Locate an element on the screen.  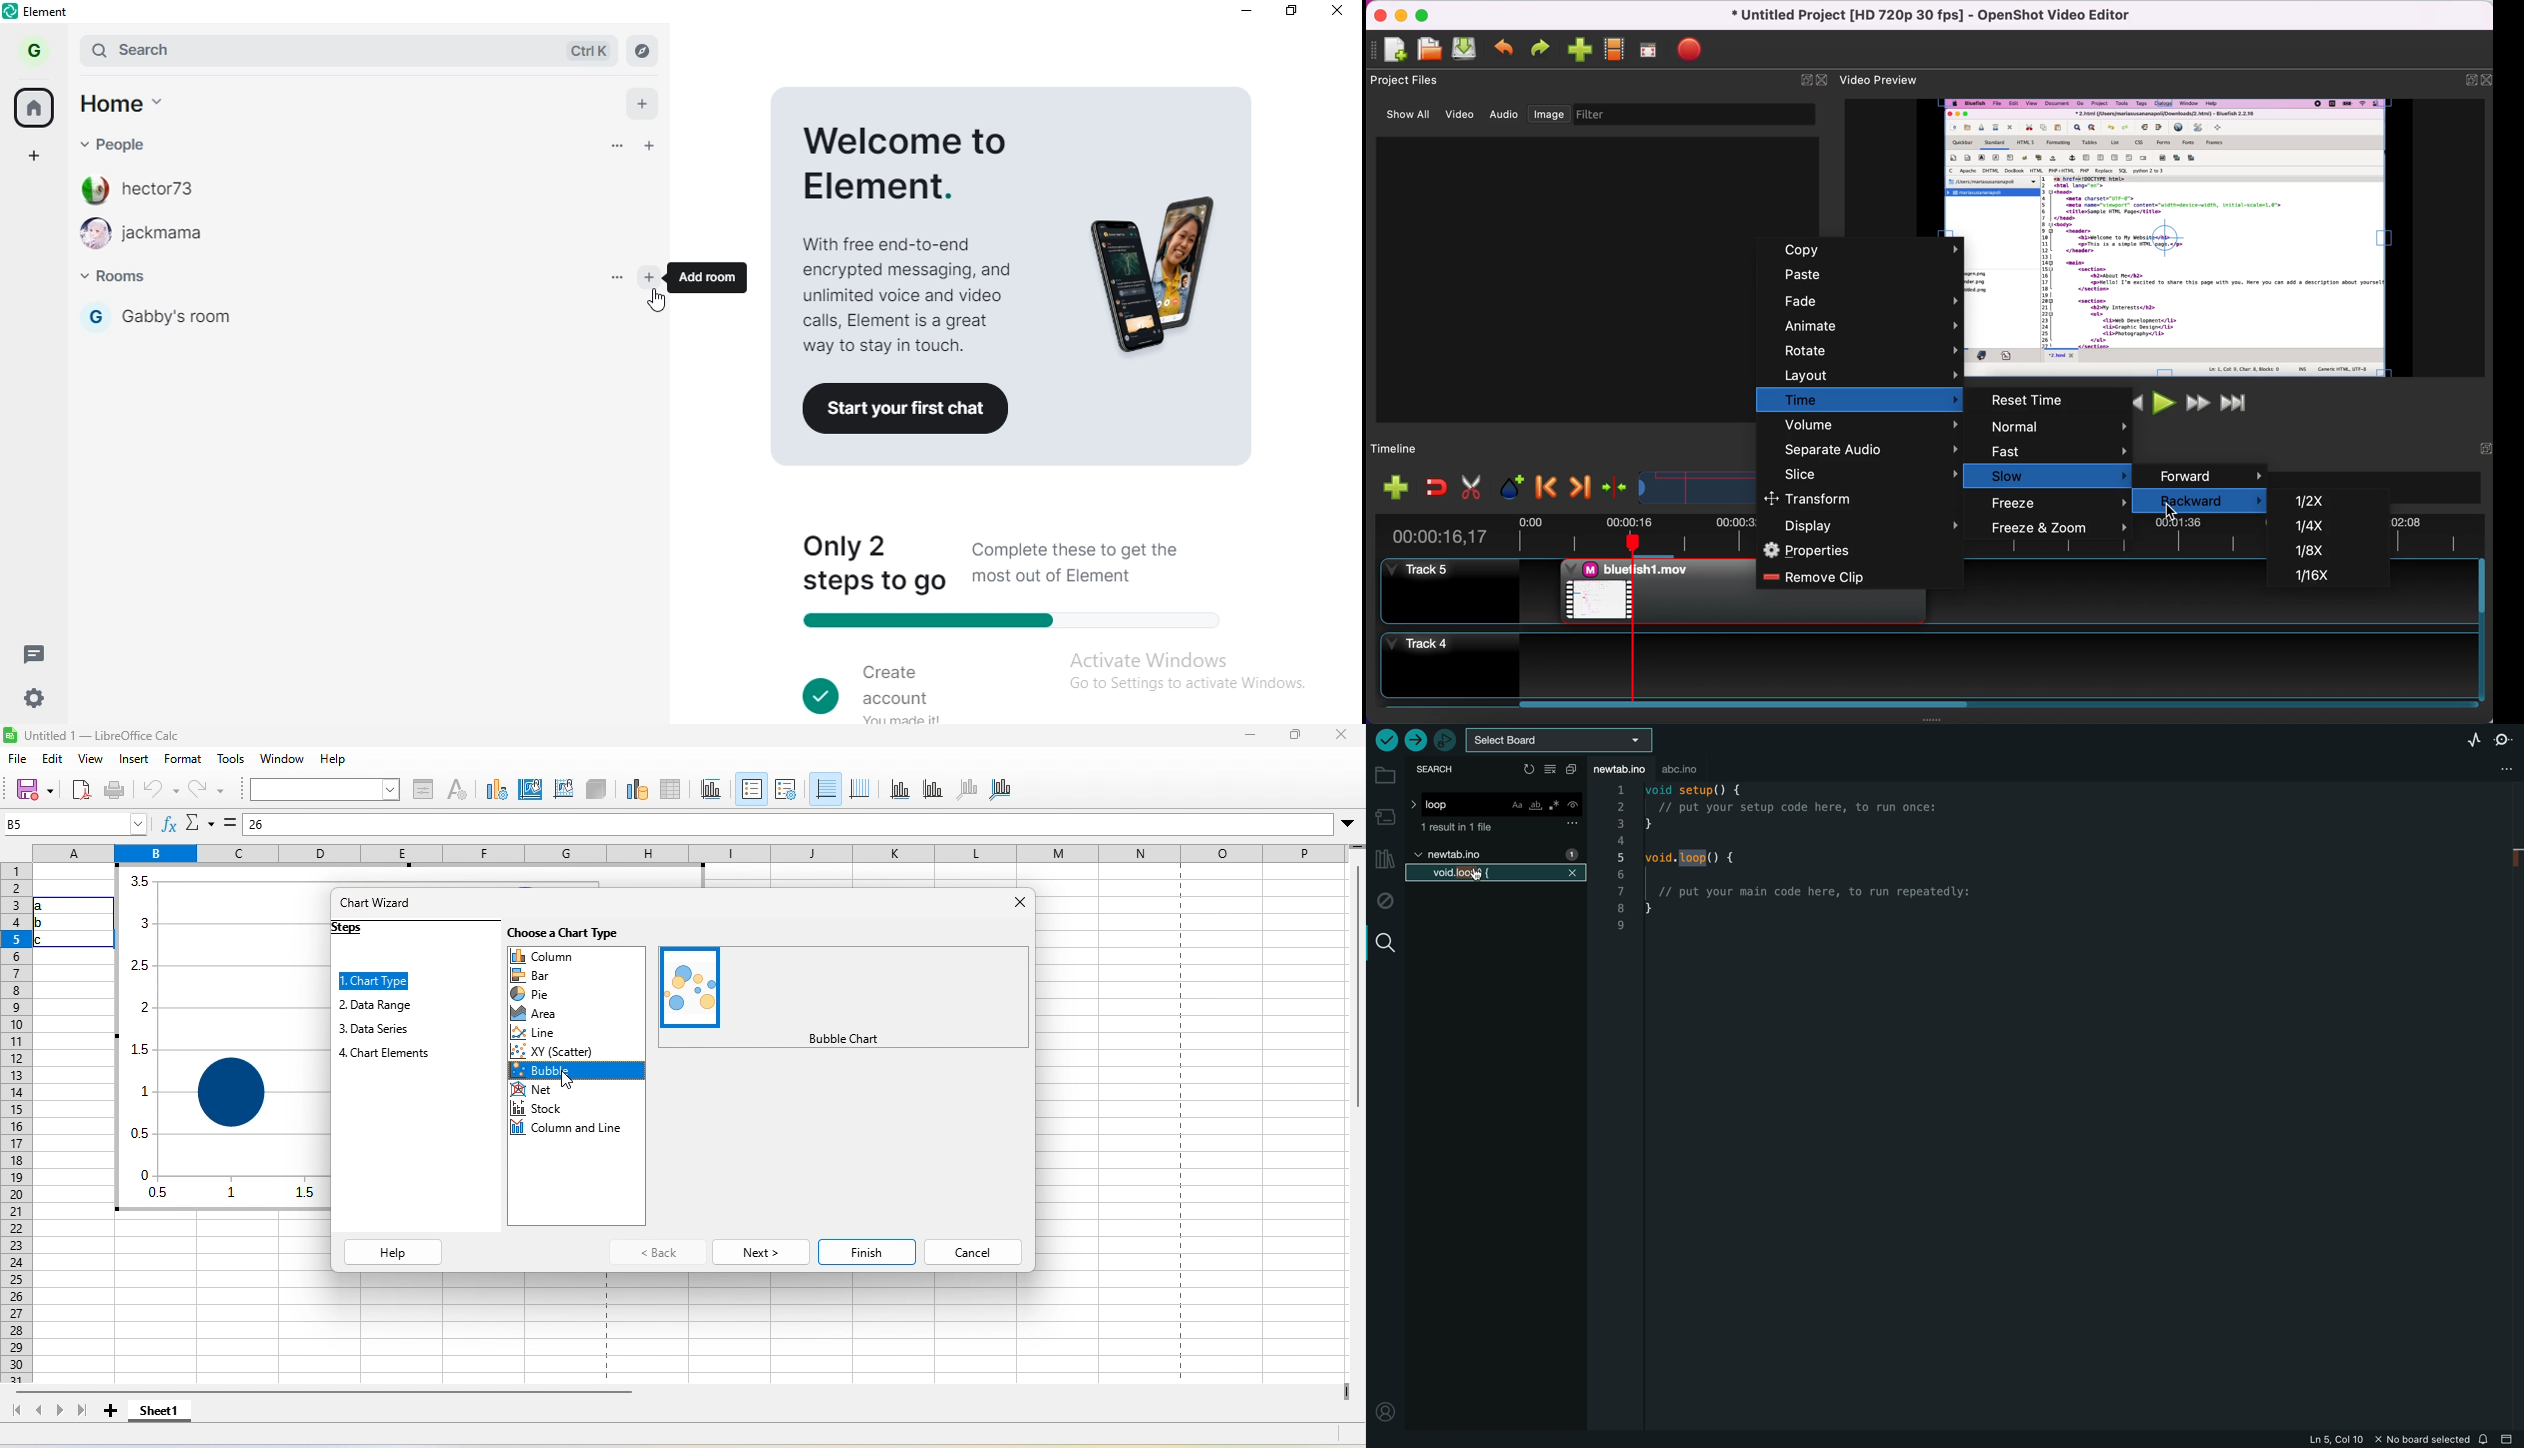
animate is located at coordinates (1858, 325).